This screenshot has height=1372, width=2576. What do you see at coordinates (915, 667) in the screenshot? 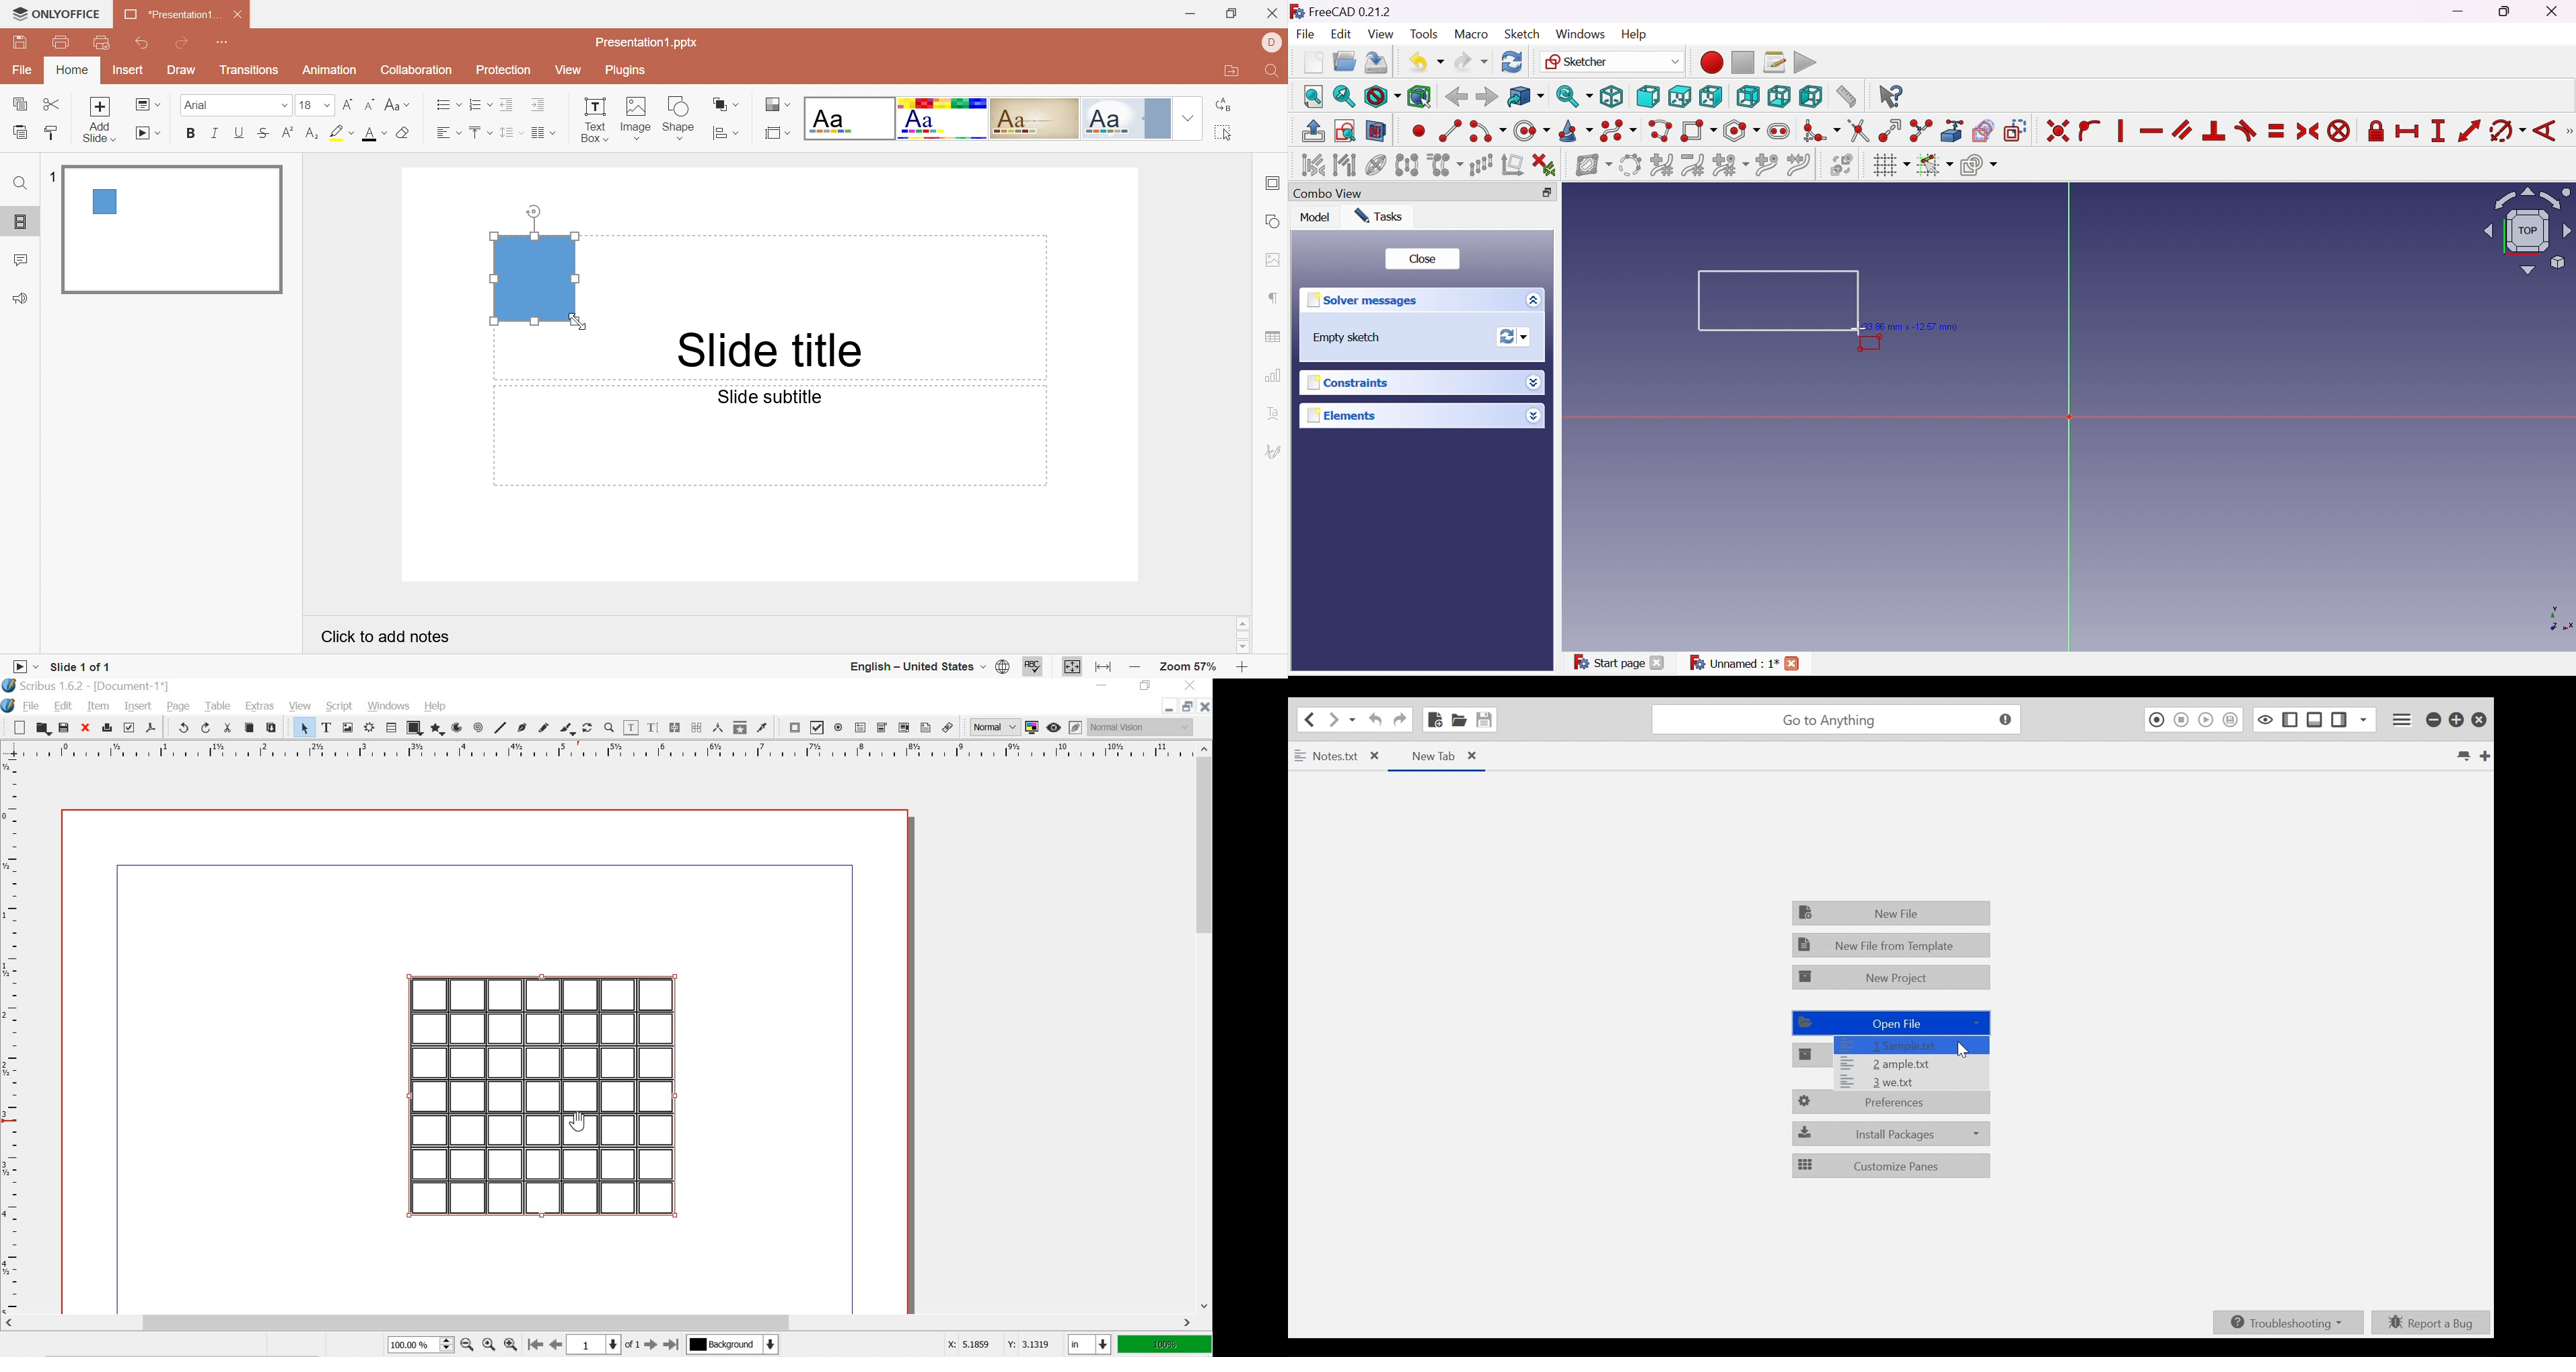
I see `English - United States` at bounding box center [915, 667].